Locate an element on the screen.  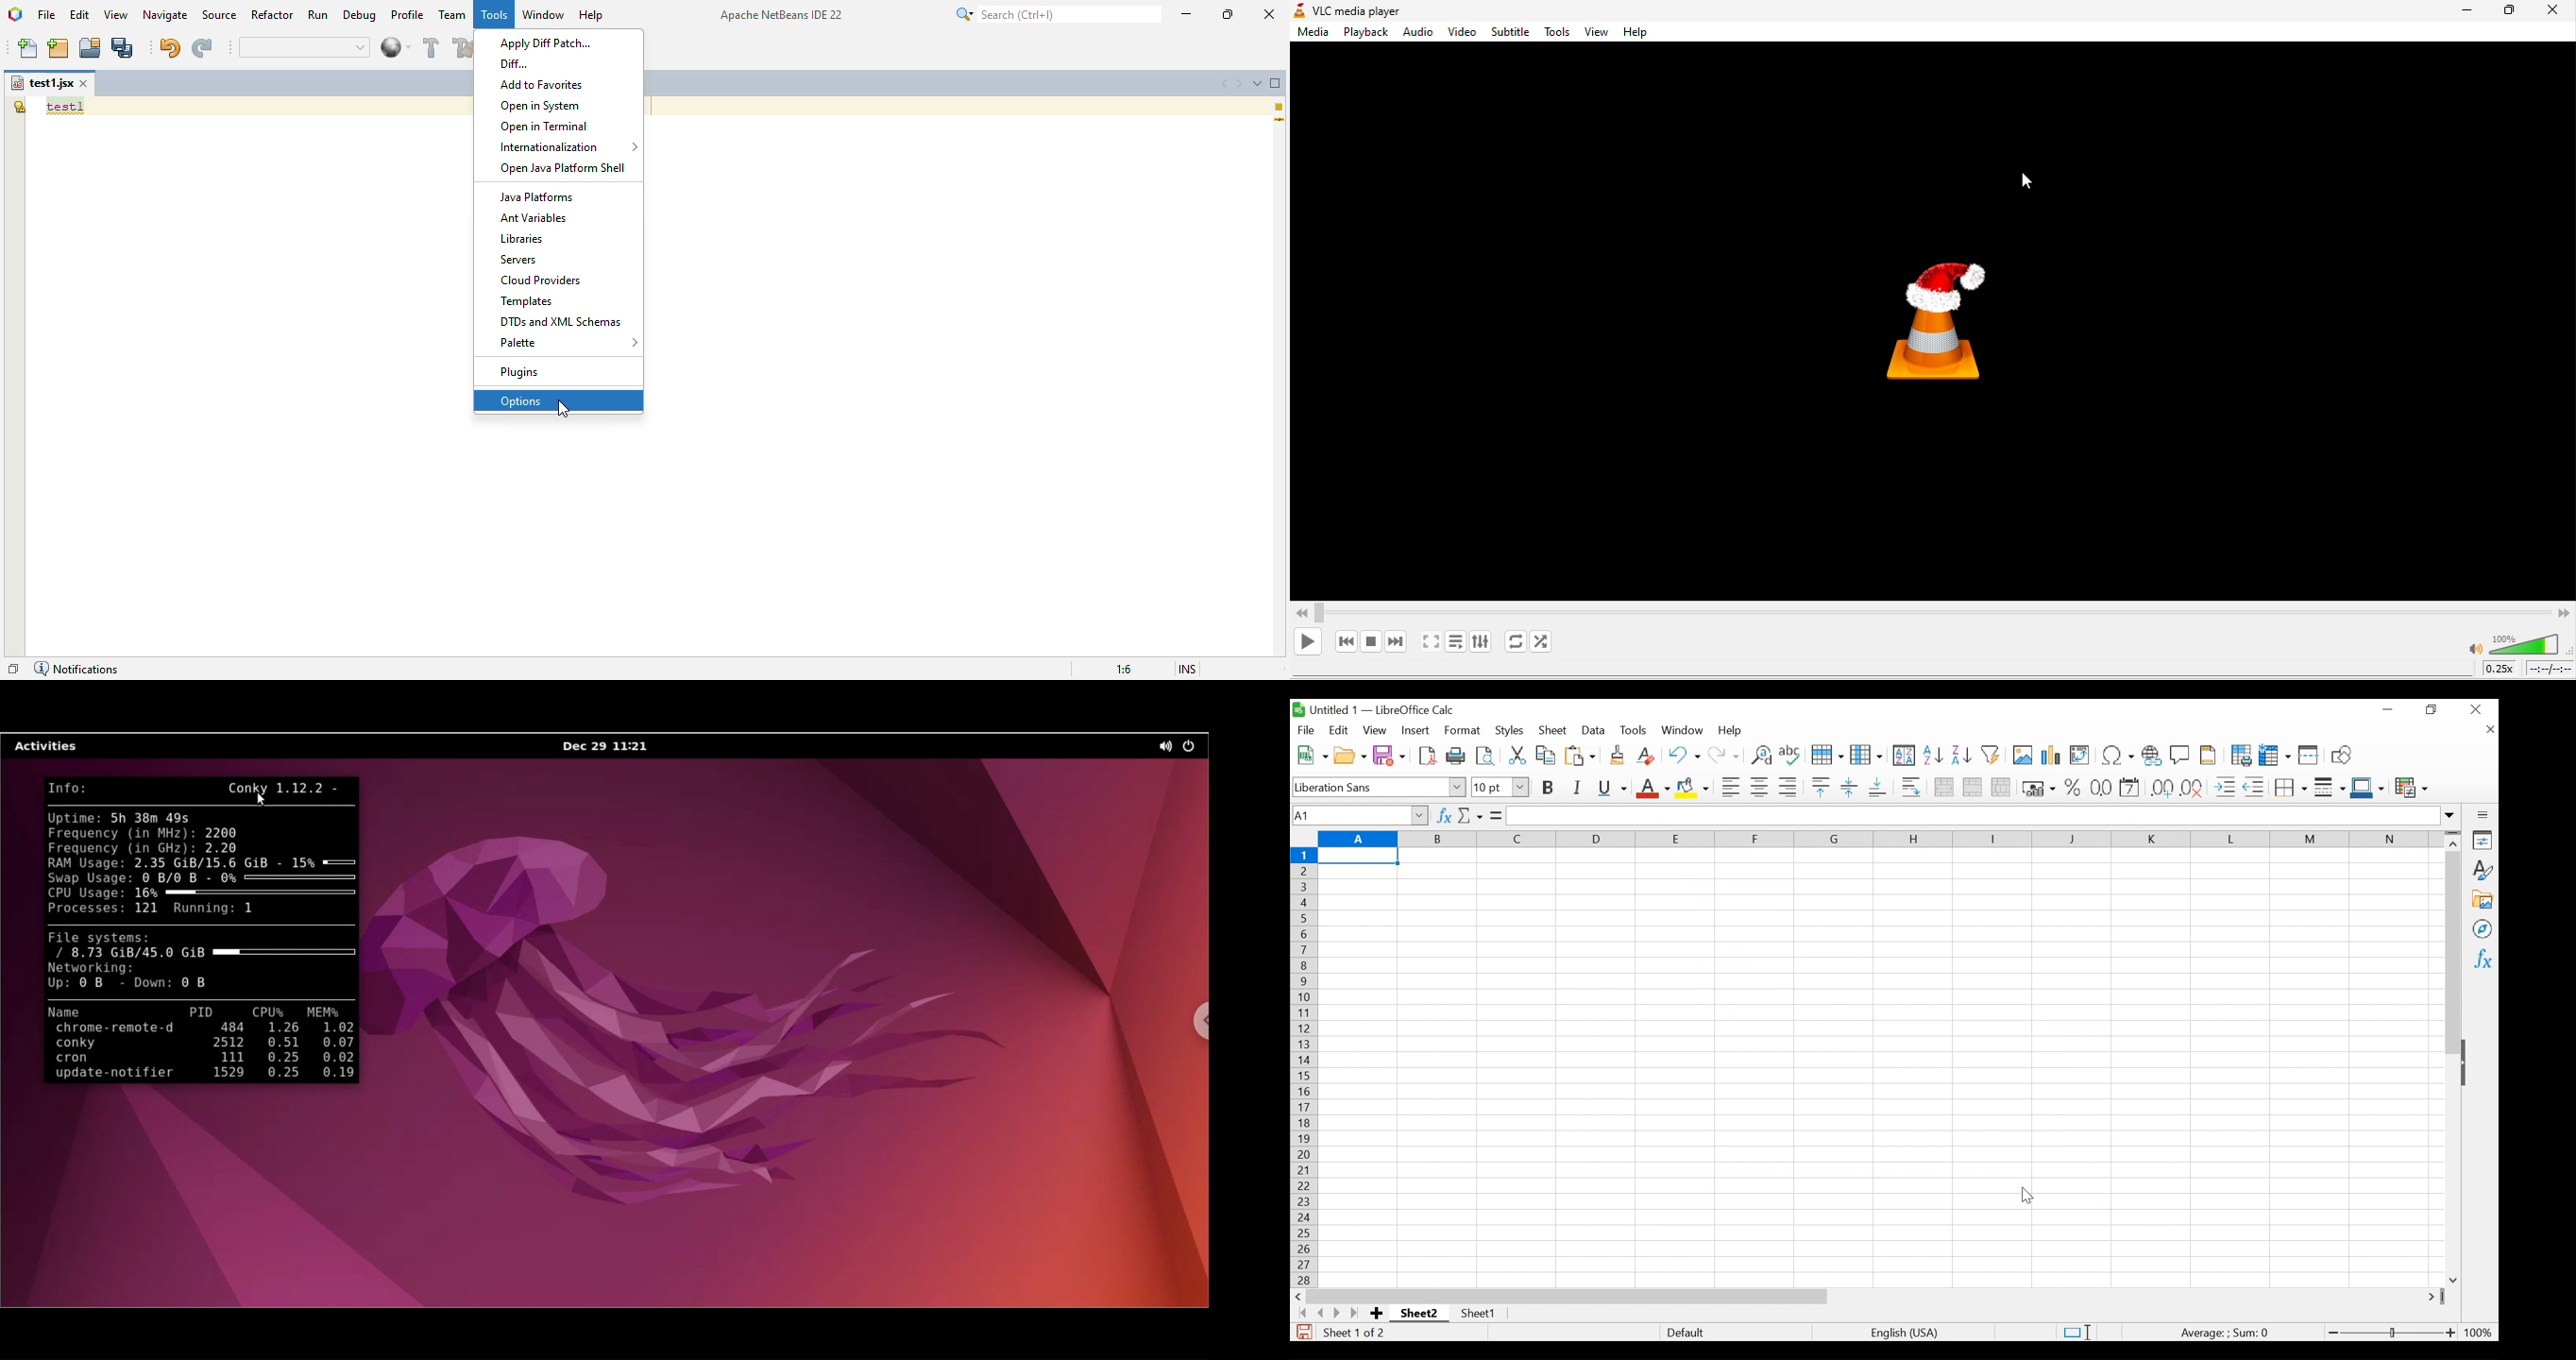
close window is located at coordinates (85, 83).